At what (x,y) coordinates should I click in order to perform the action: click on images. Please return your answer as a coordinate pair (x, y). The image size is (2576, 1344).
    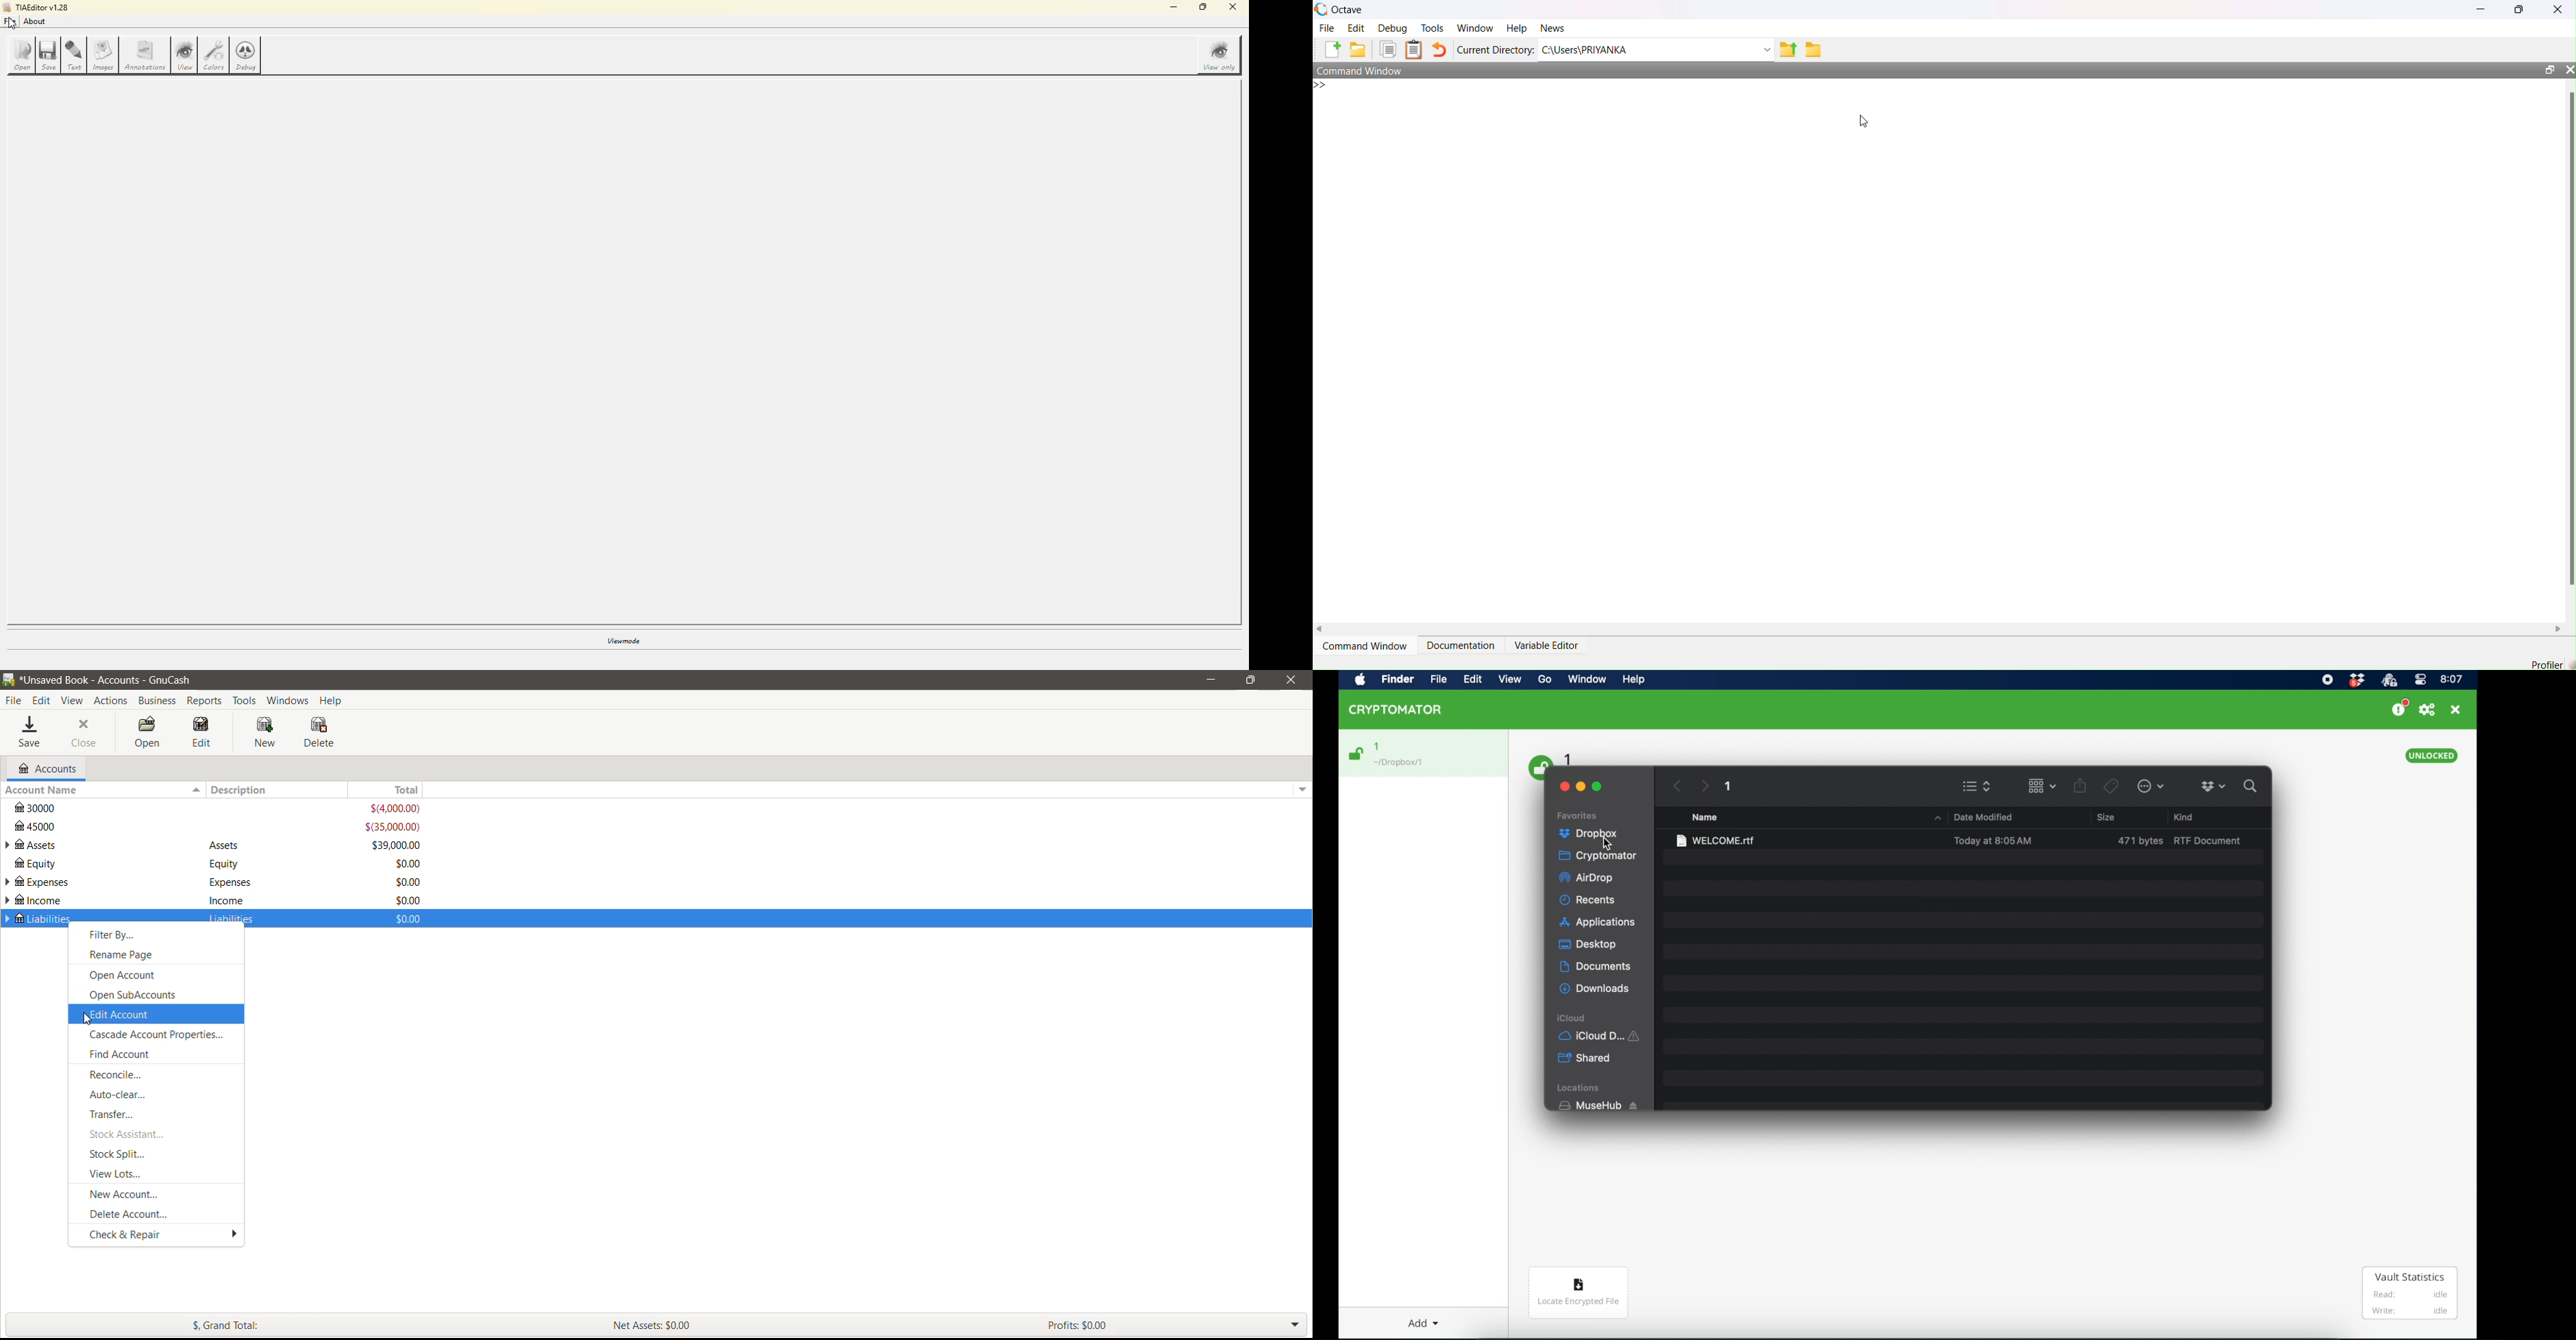
    Looking at the image, I should click on (104, 56).